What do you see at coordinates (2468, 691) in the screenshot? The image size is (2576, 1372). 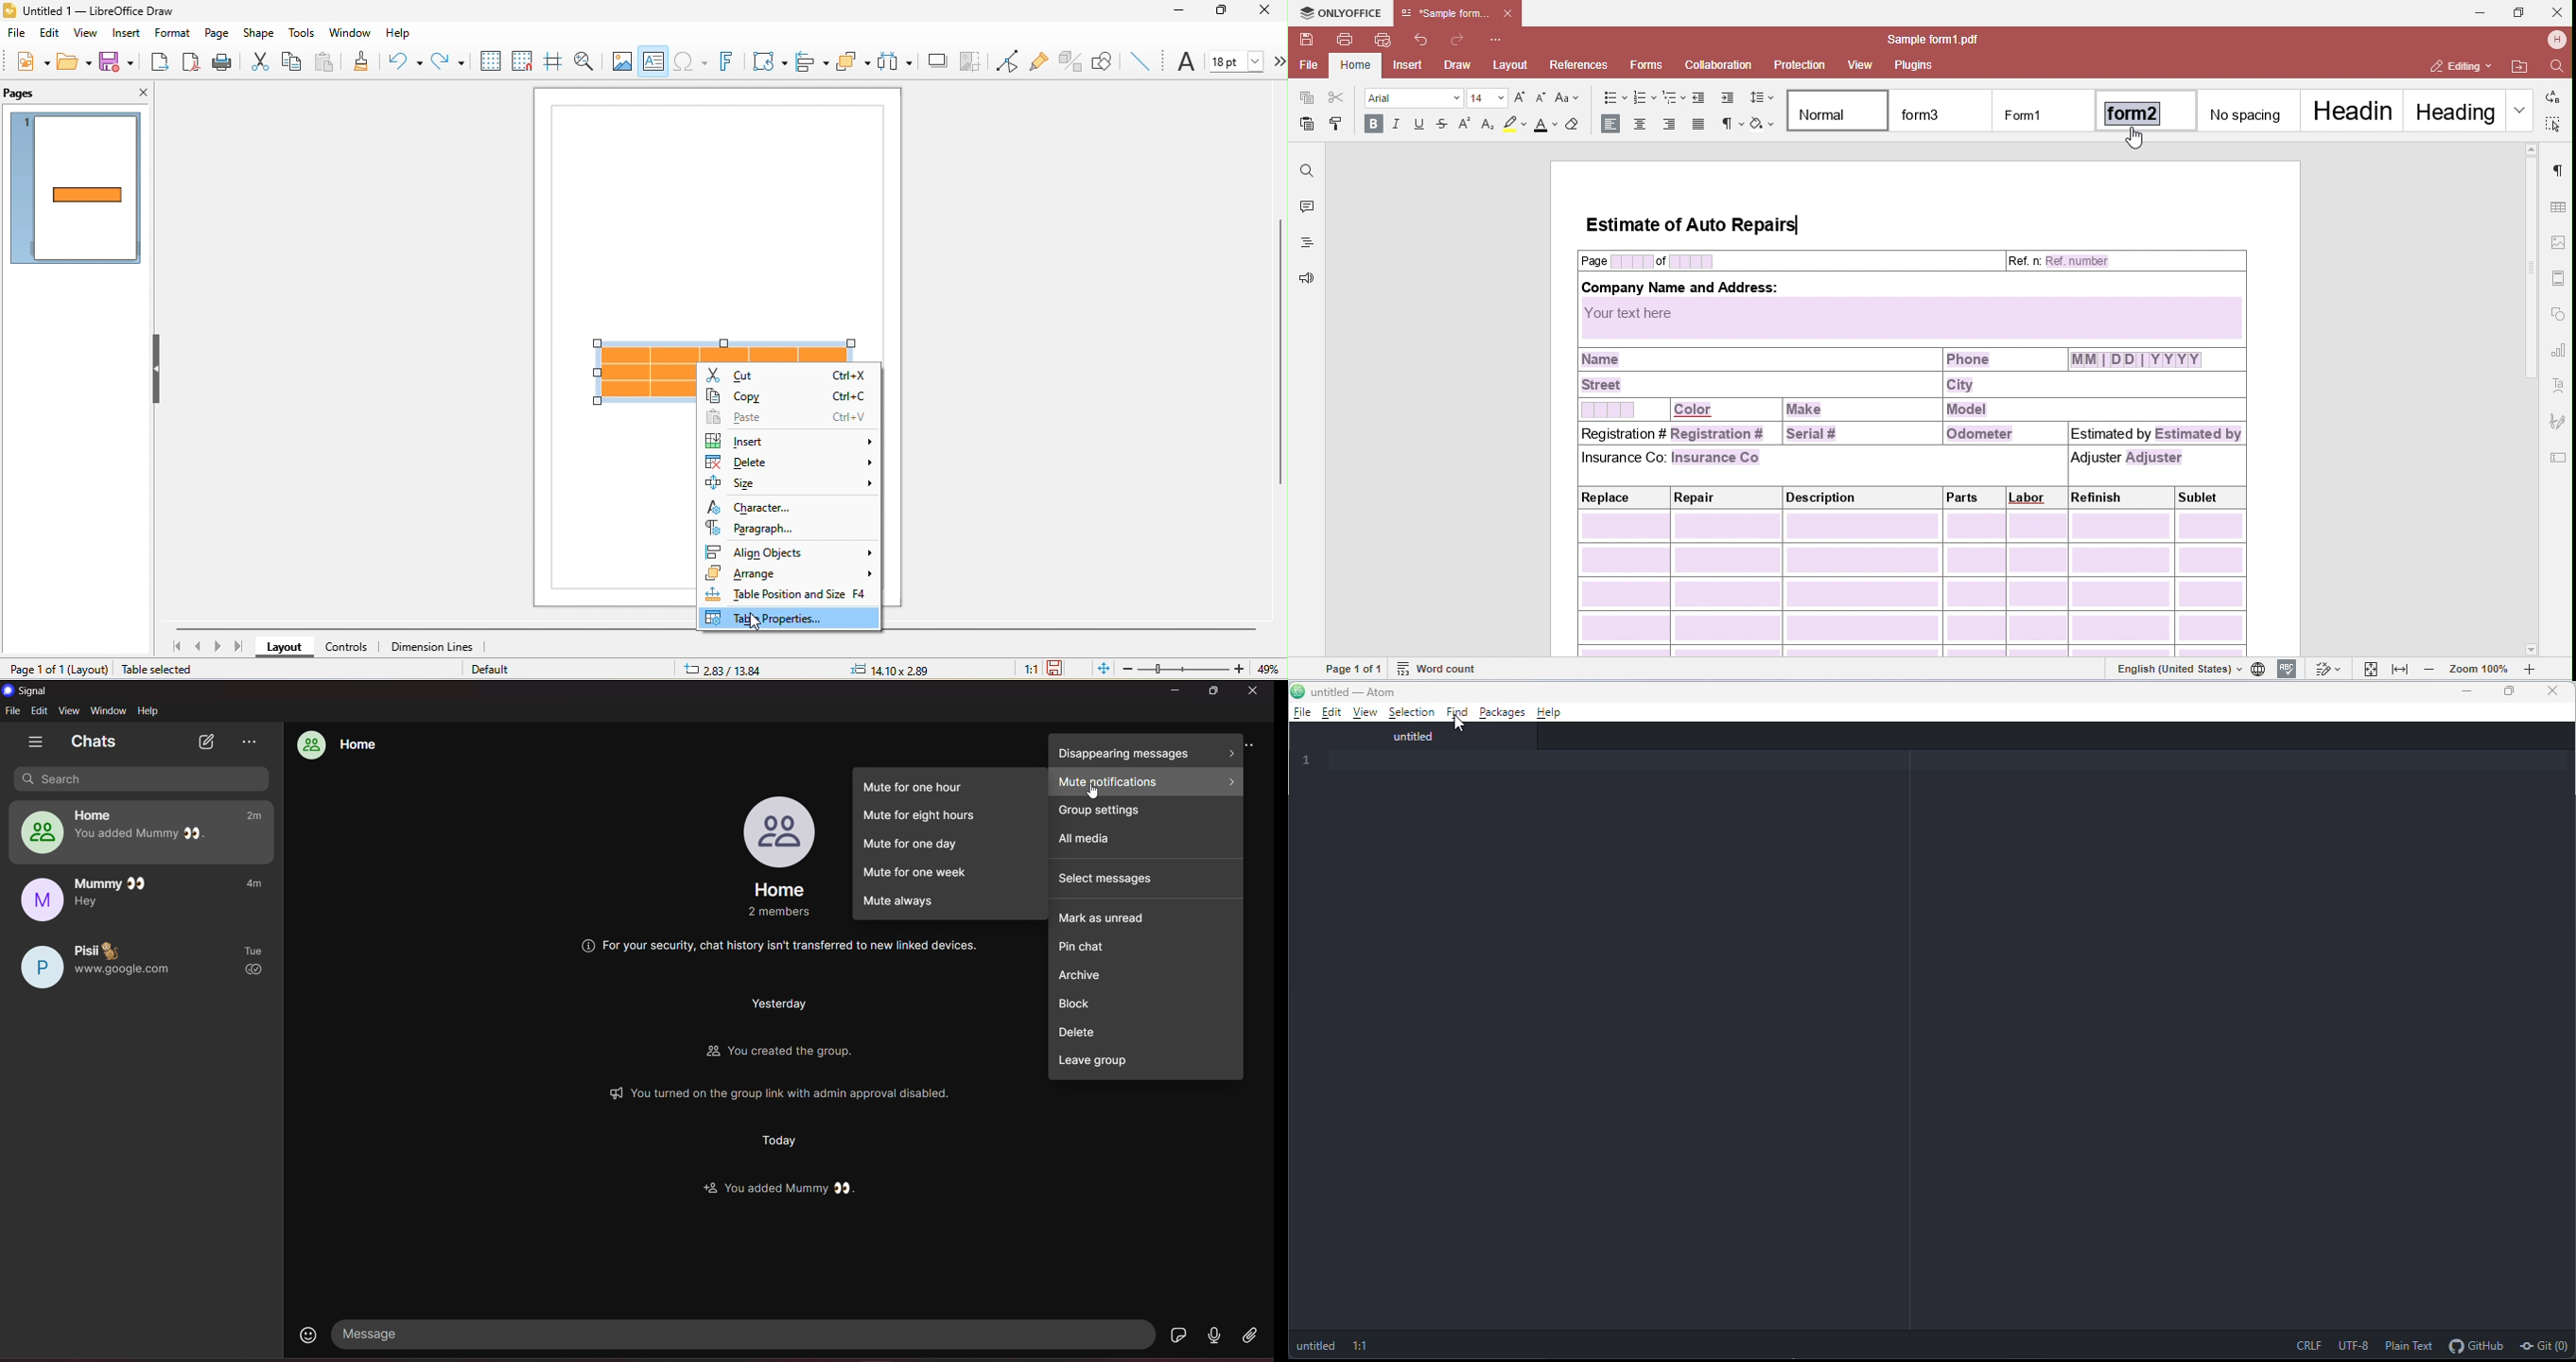 I see `minimize` at bounding box center [2468, 691].